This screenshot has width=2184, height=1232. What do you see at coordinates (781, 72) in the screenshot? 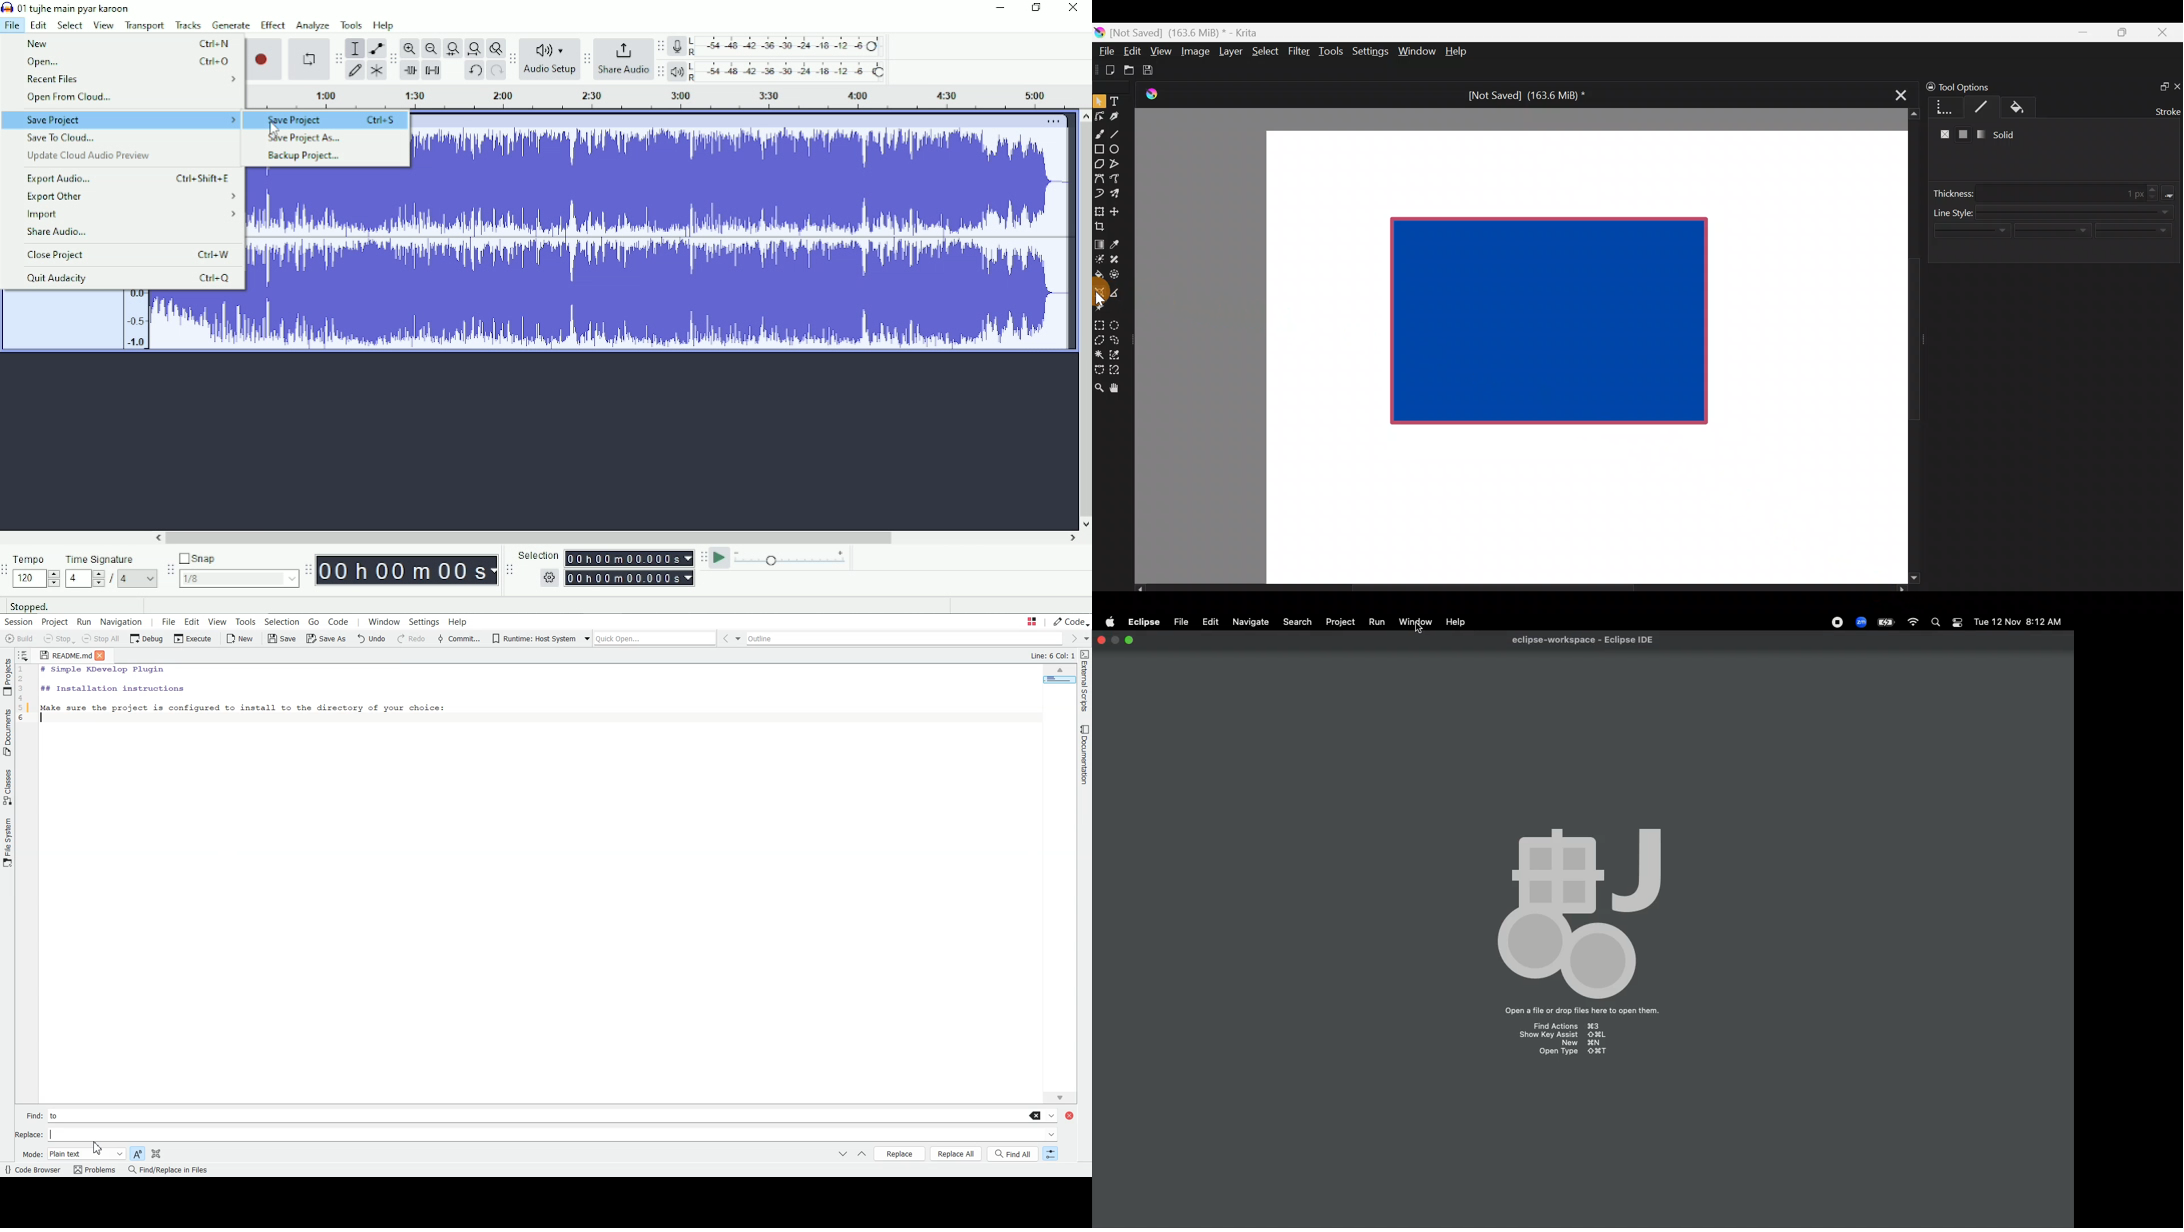
I see `Playback meter` at bounding box center [781, 72].